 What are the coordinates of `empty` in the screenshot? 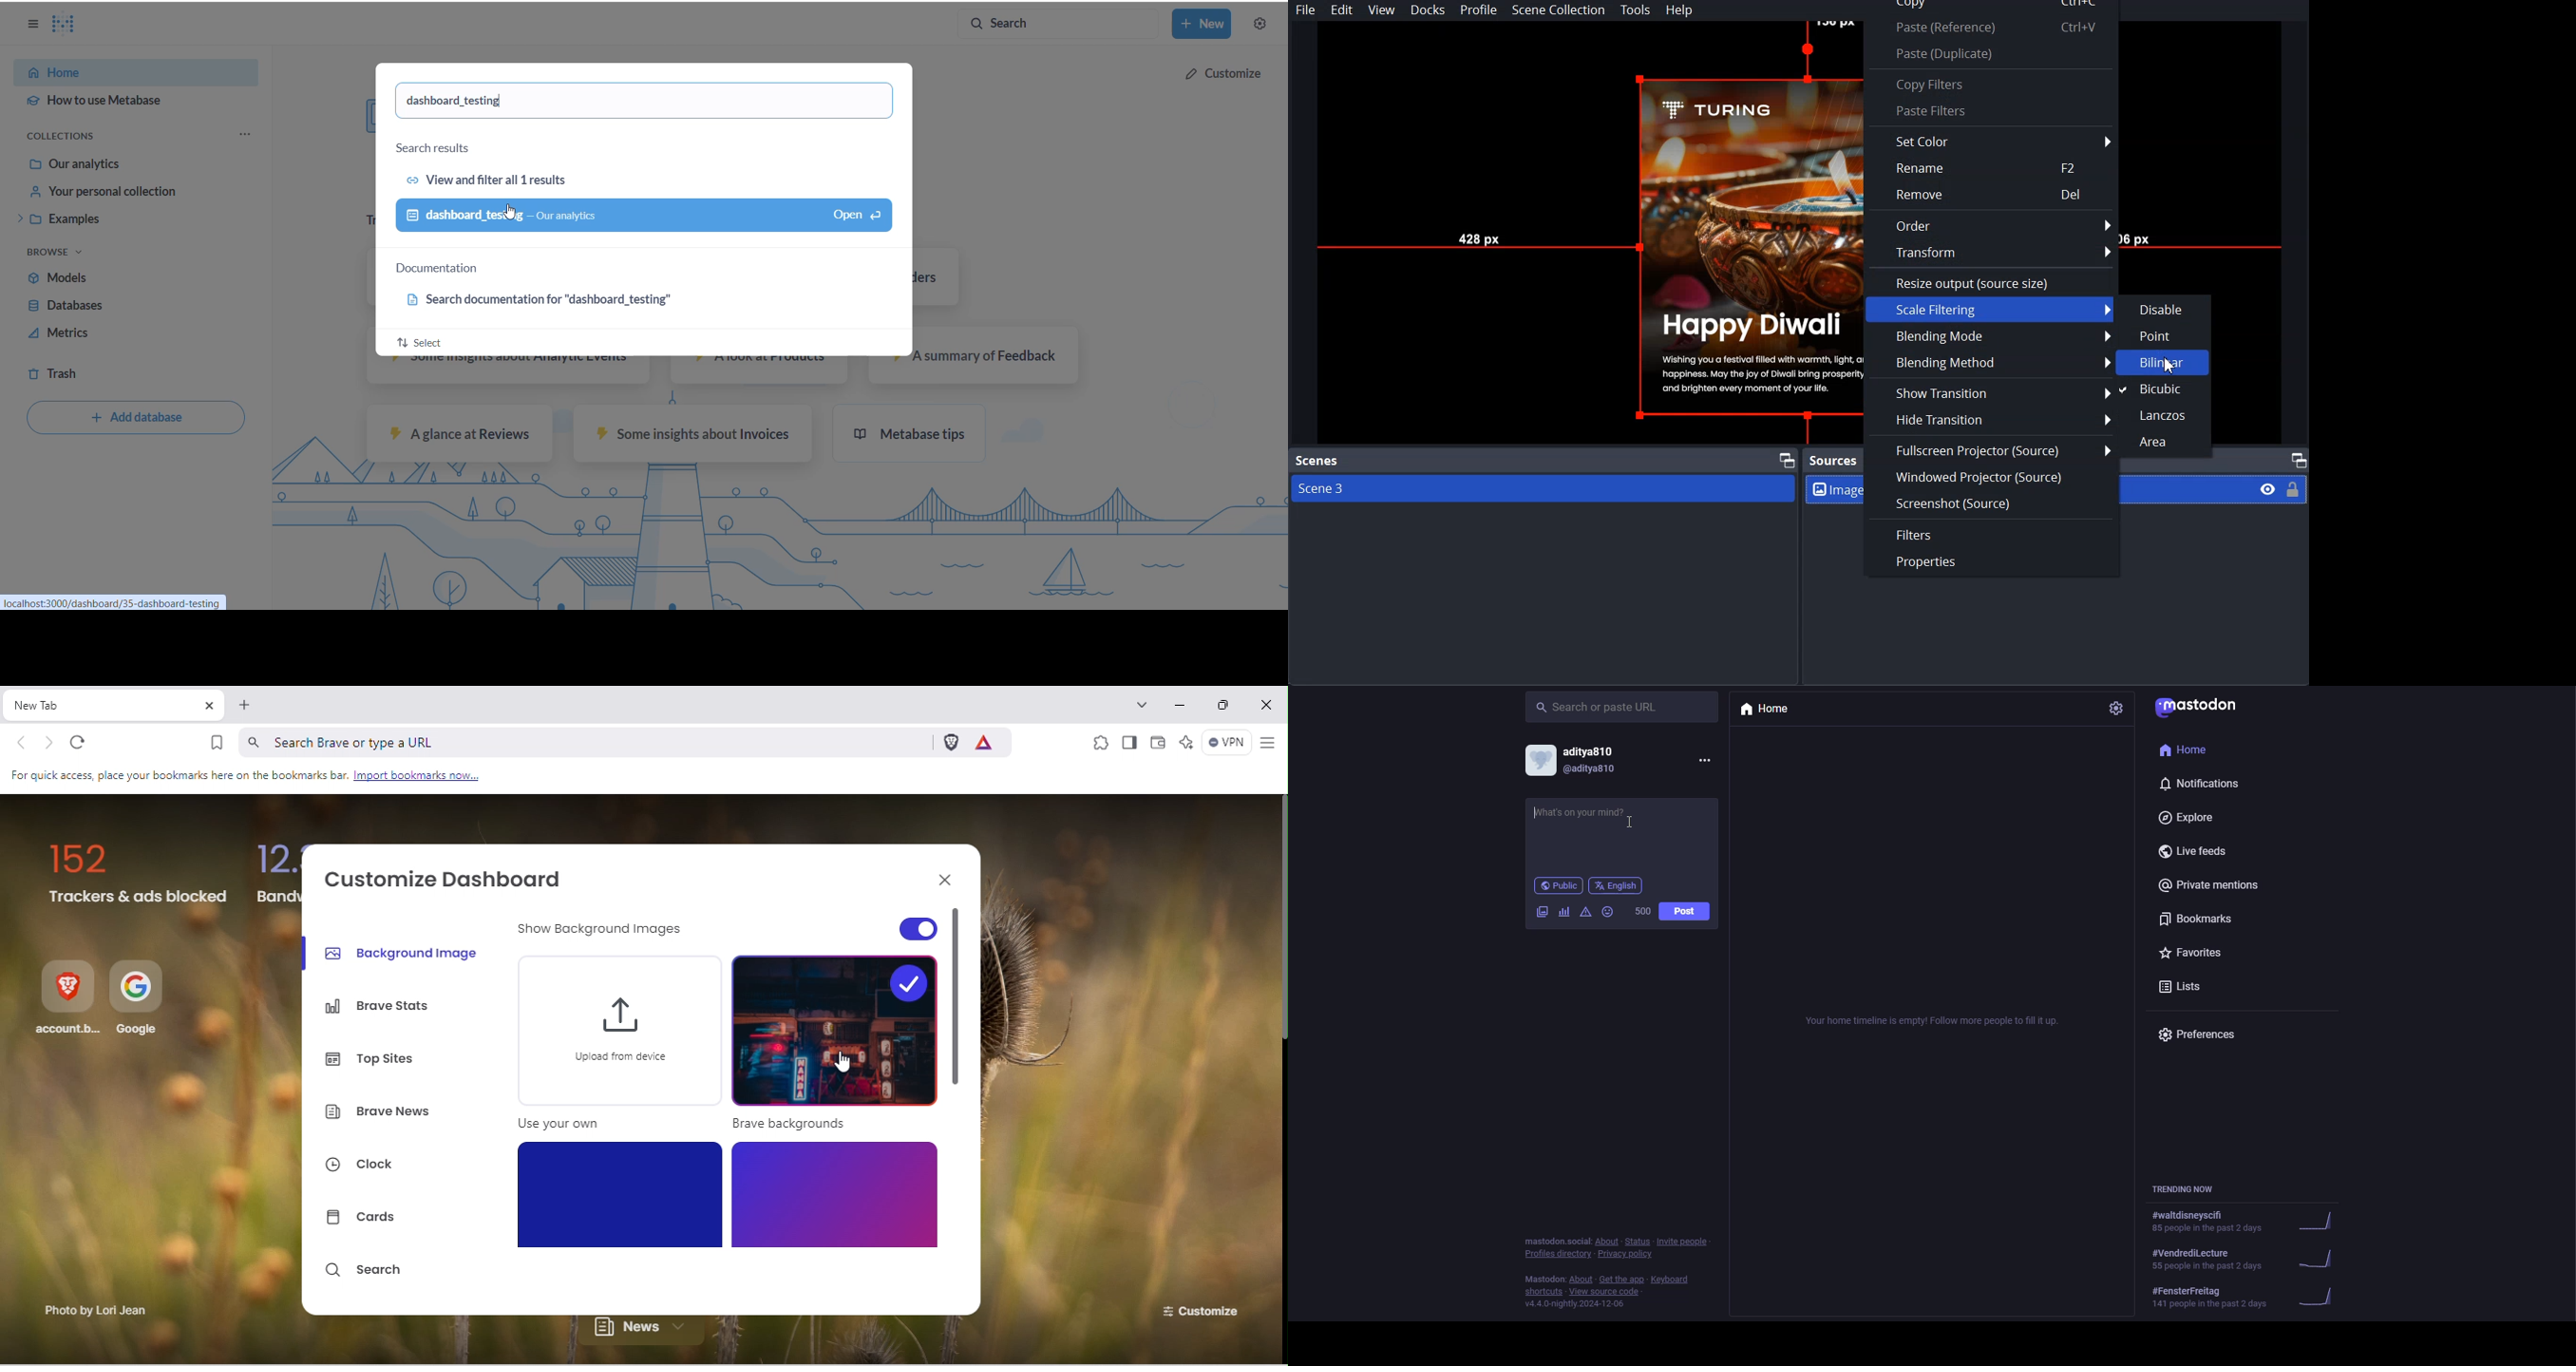 It's located at (1938, 1019).